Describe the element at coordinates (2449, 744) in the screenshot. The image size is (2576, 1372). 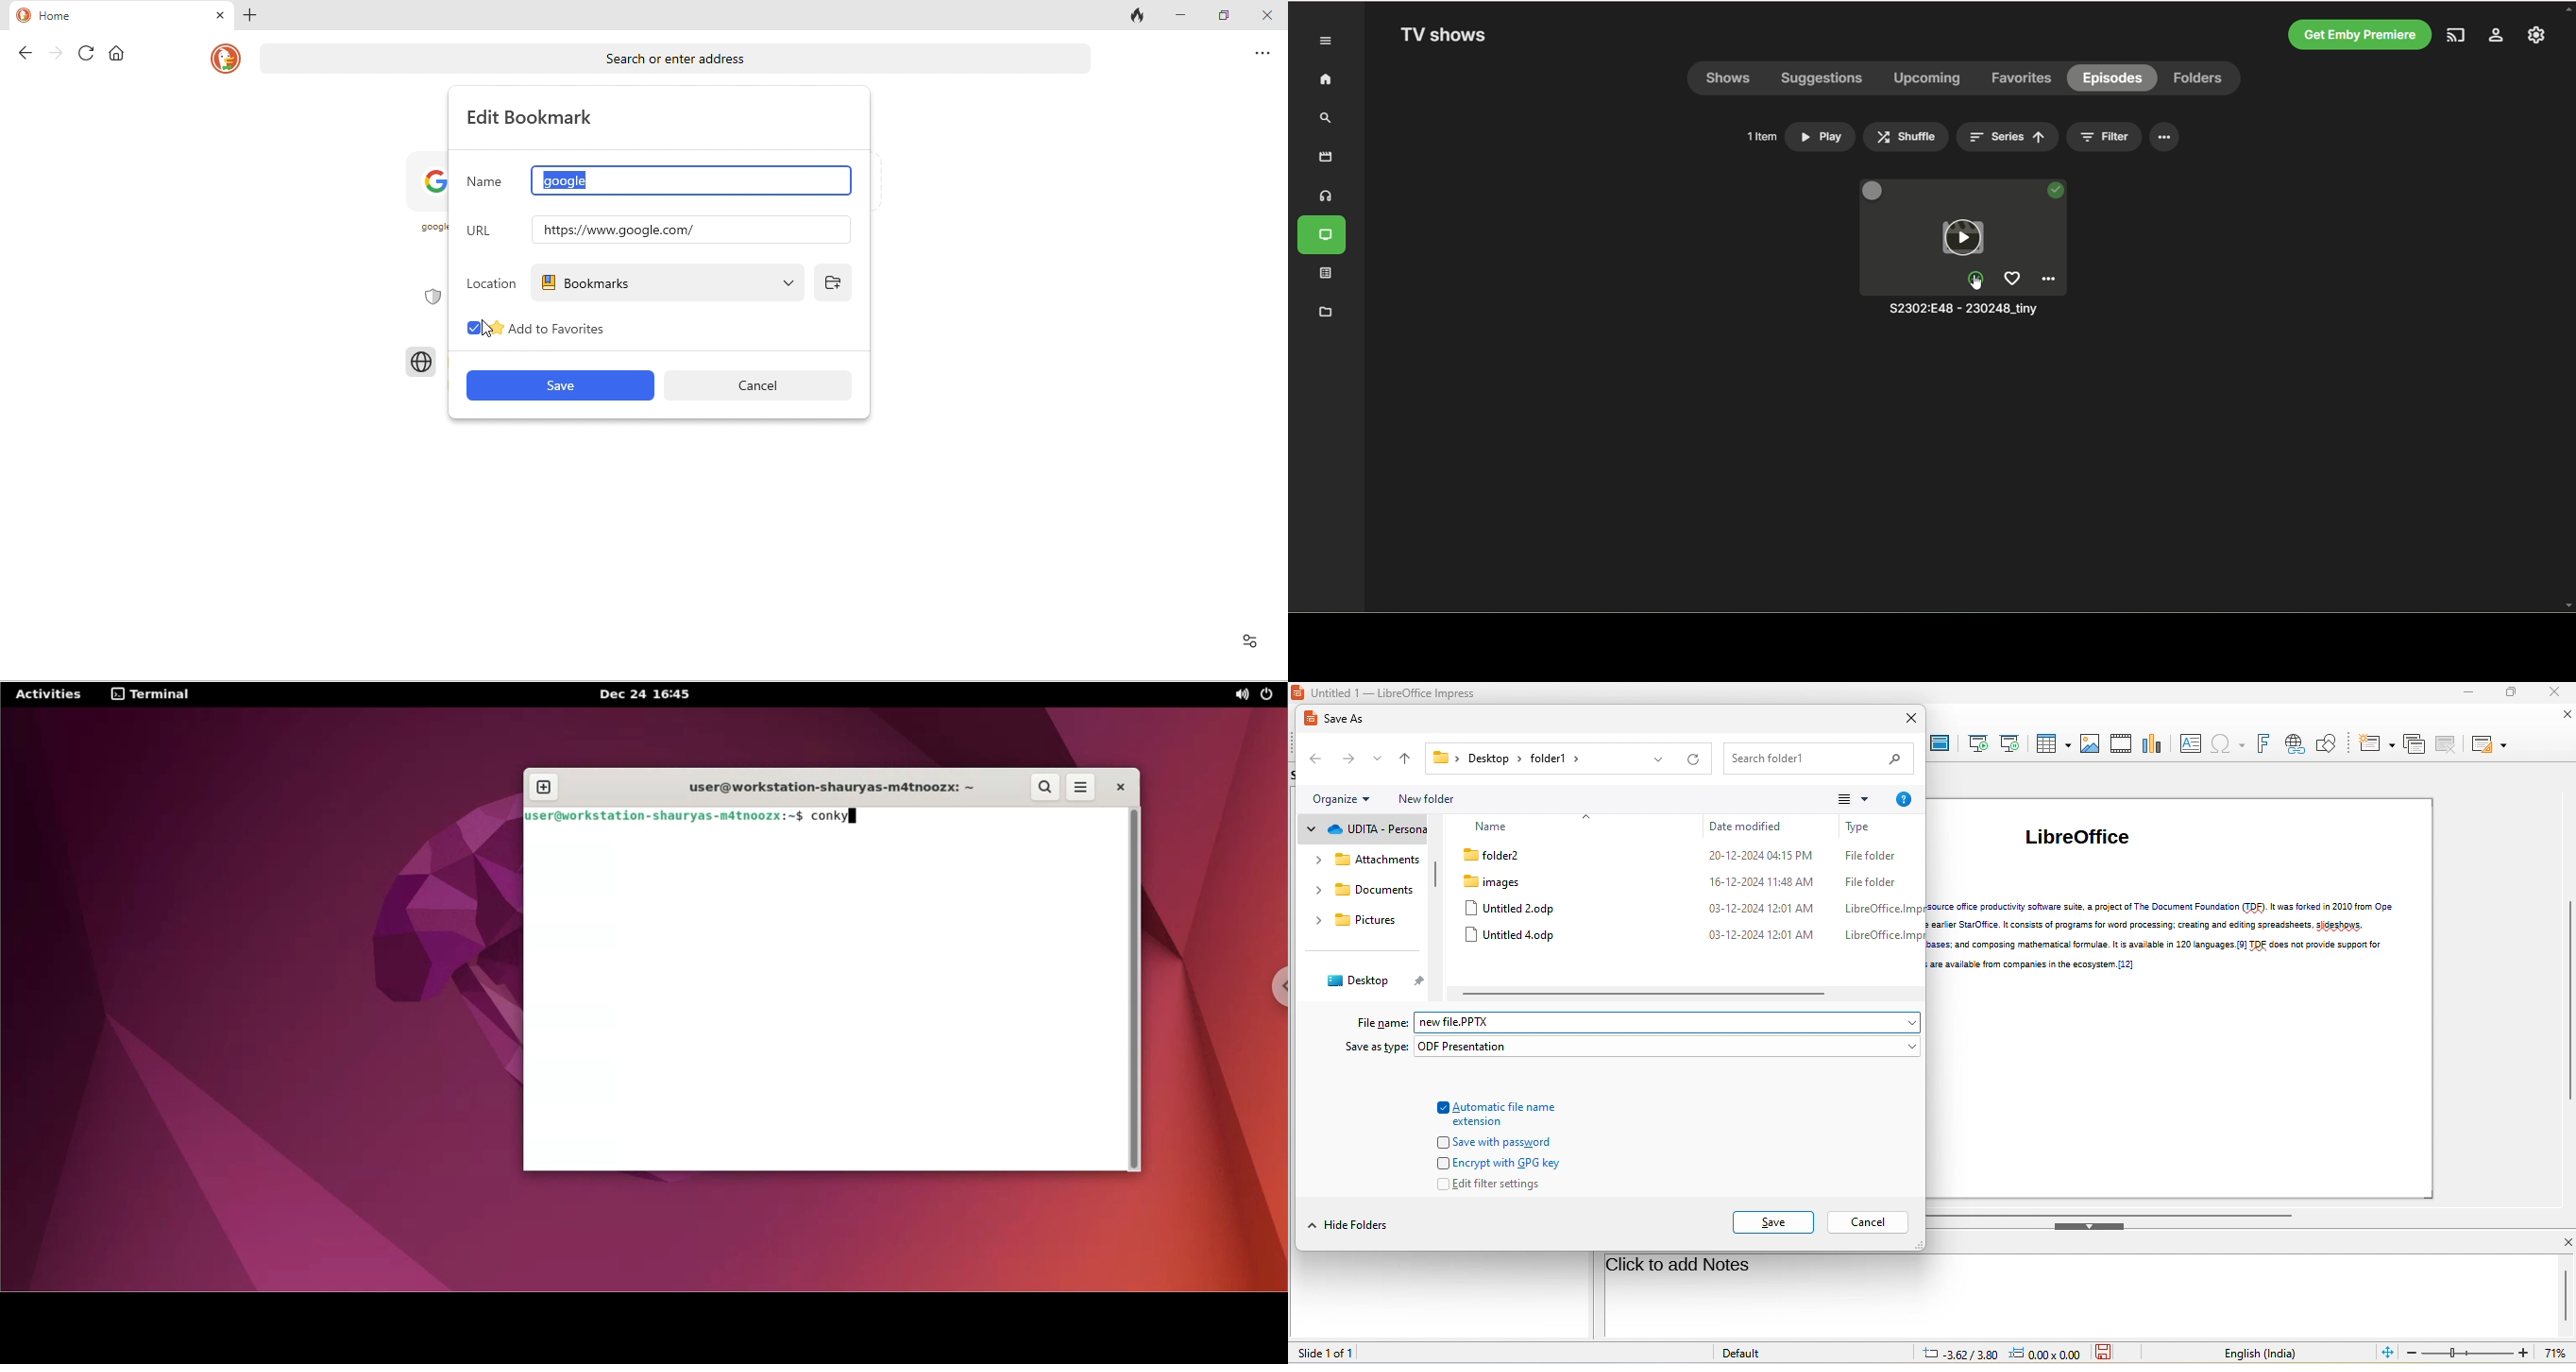
I see `delete slide` at that location.